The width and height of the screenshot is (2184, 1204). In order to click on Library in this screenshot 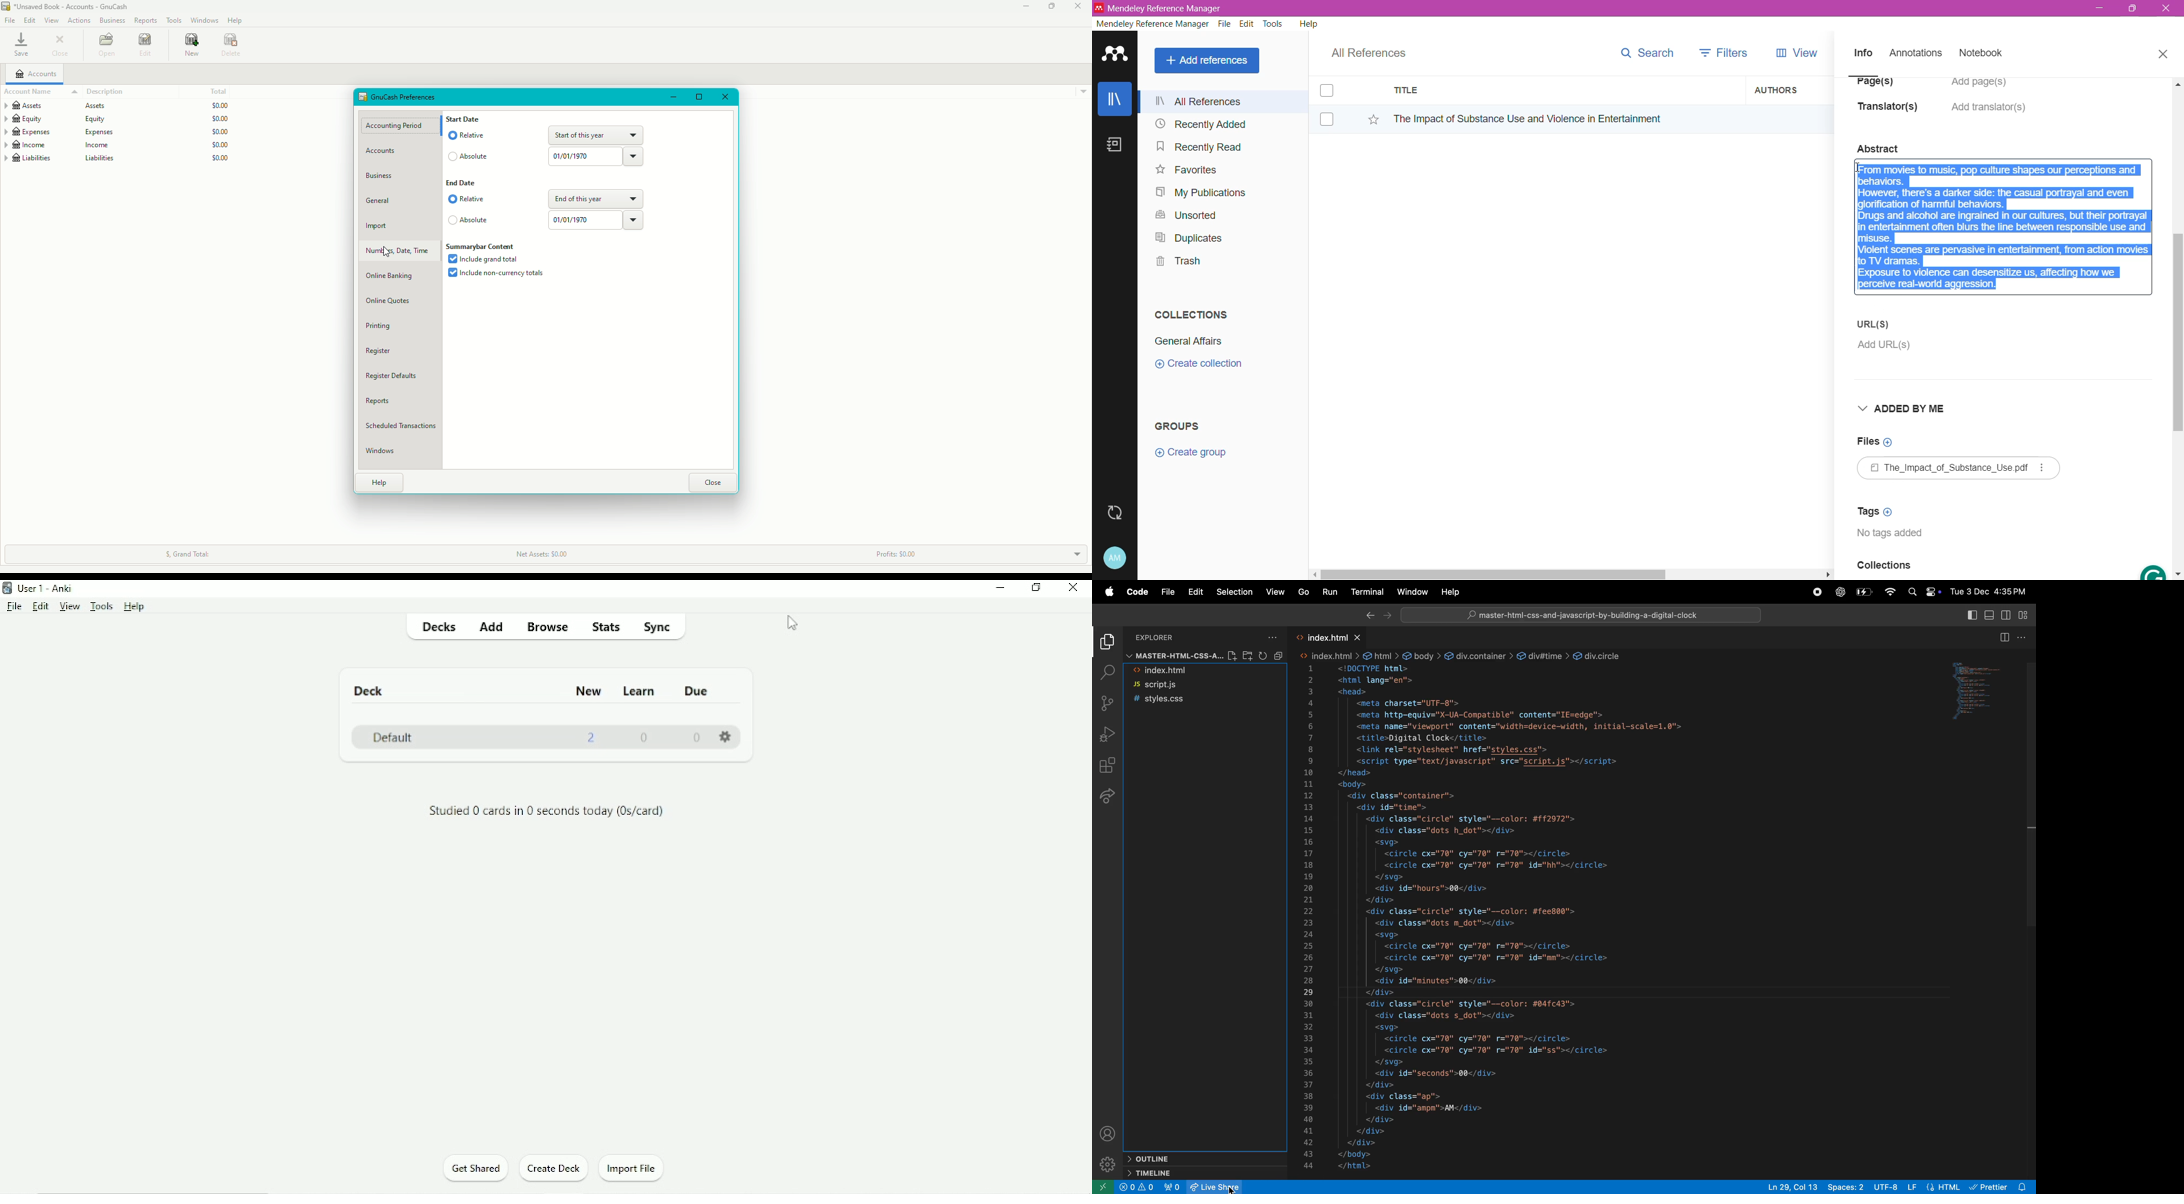, I will do `click(1115, 100)`.